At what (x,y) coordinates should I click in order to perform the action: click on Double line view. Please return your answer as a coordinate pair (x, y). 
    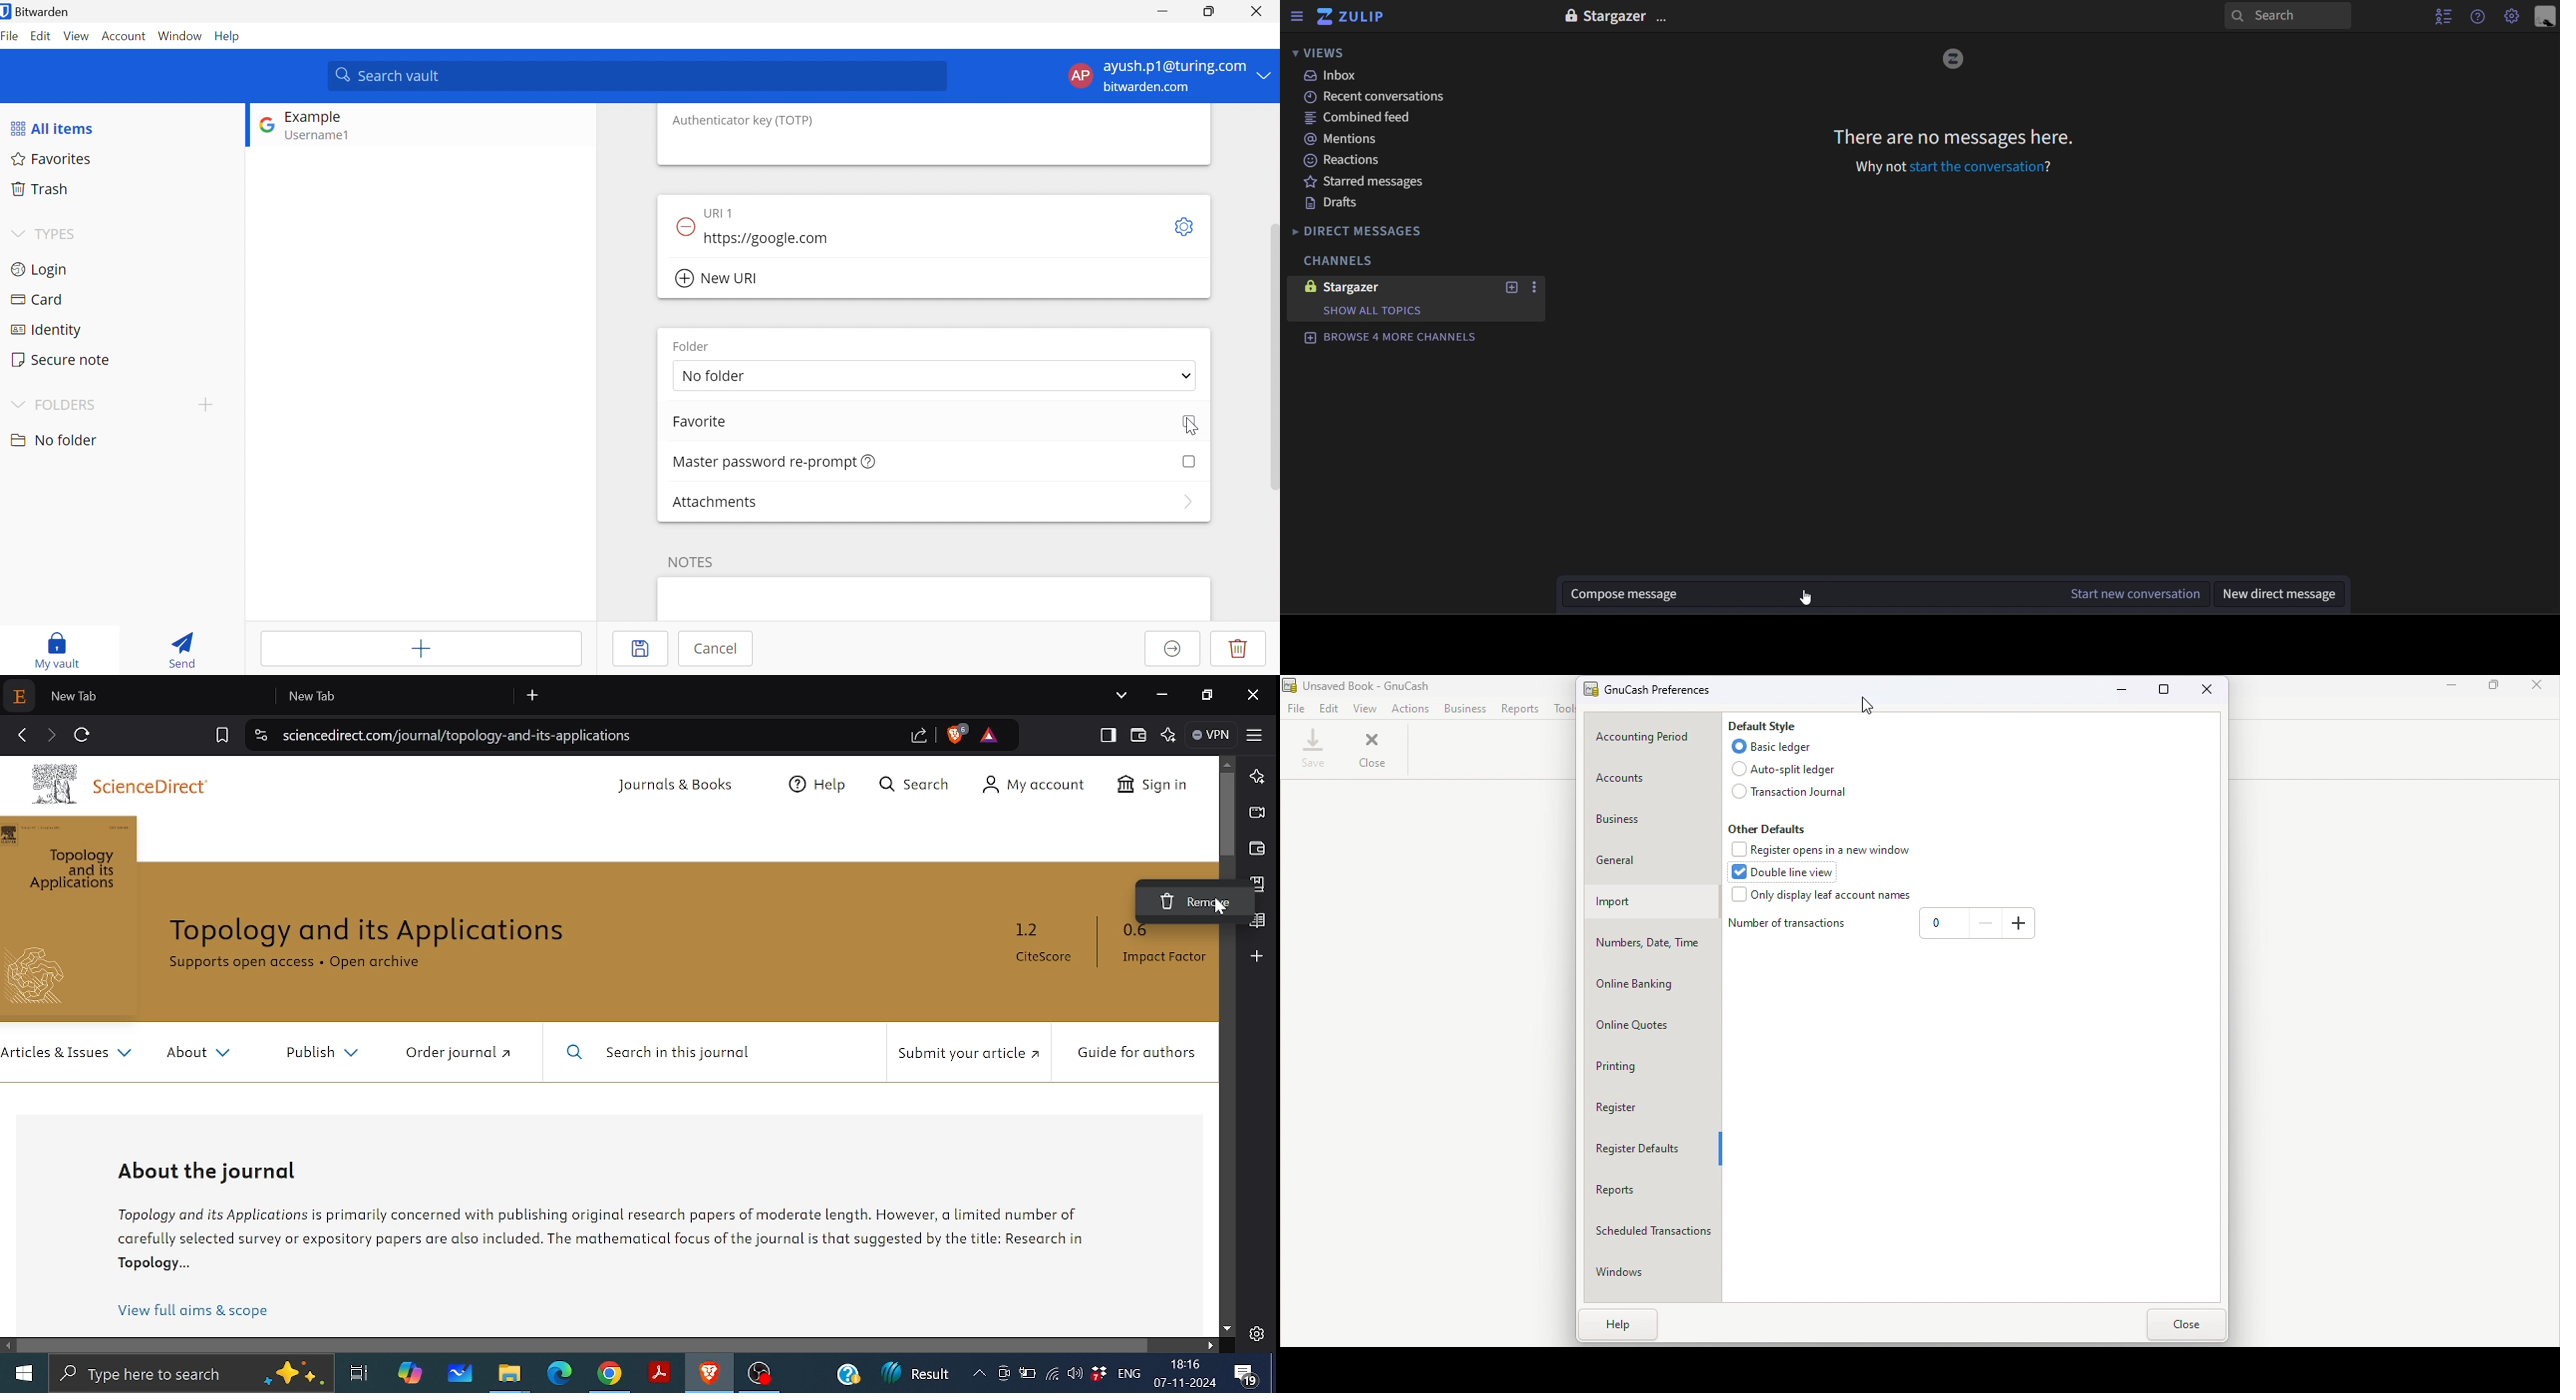
    Looking at the image, I should click on (1791, 872).